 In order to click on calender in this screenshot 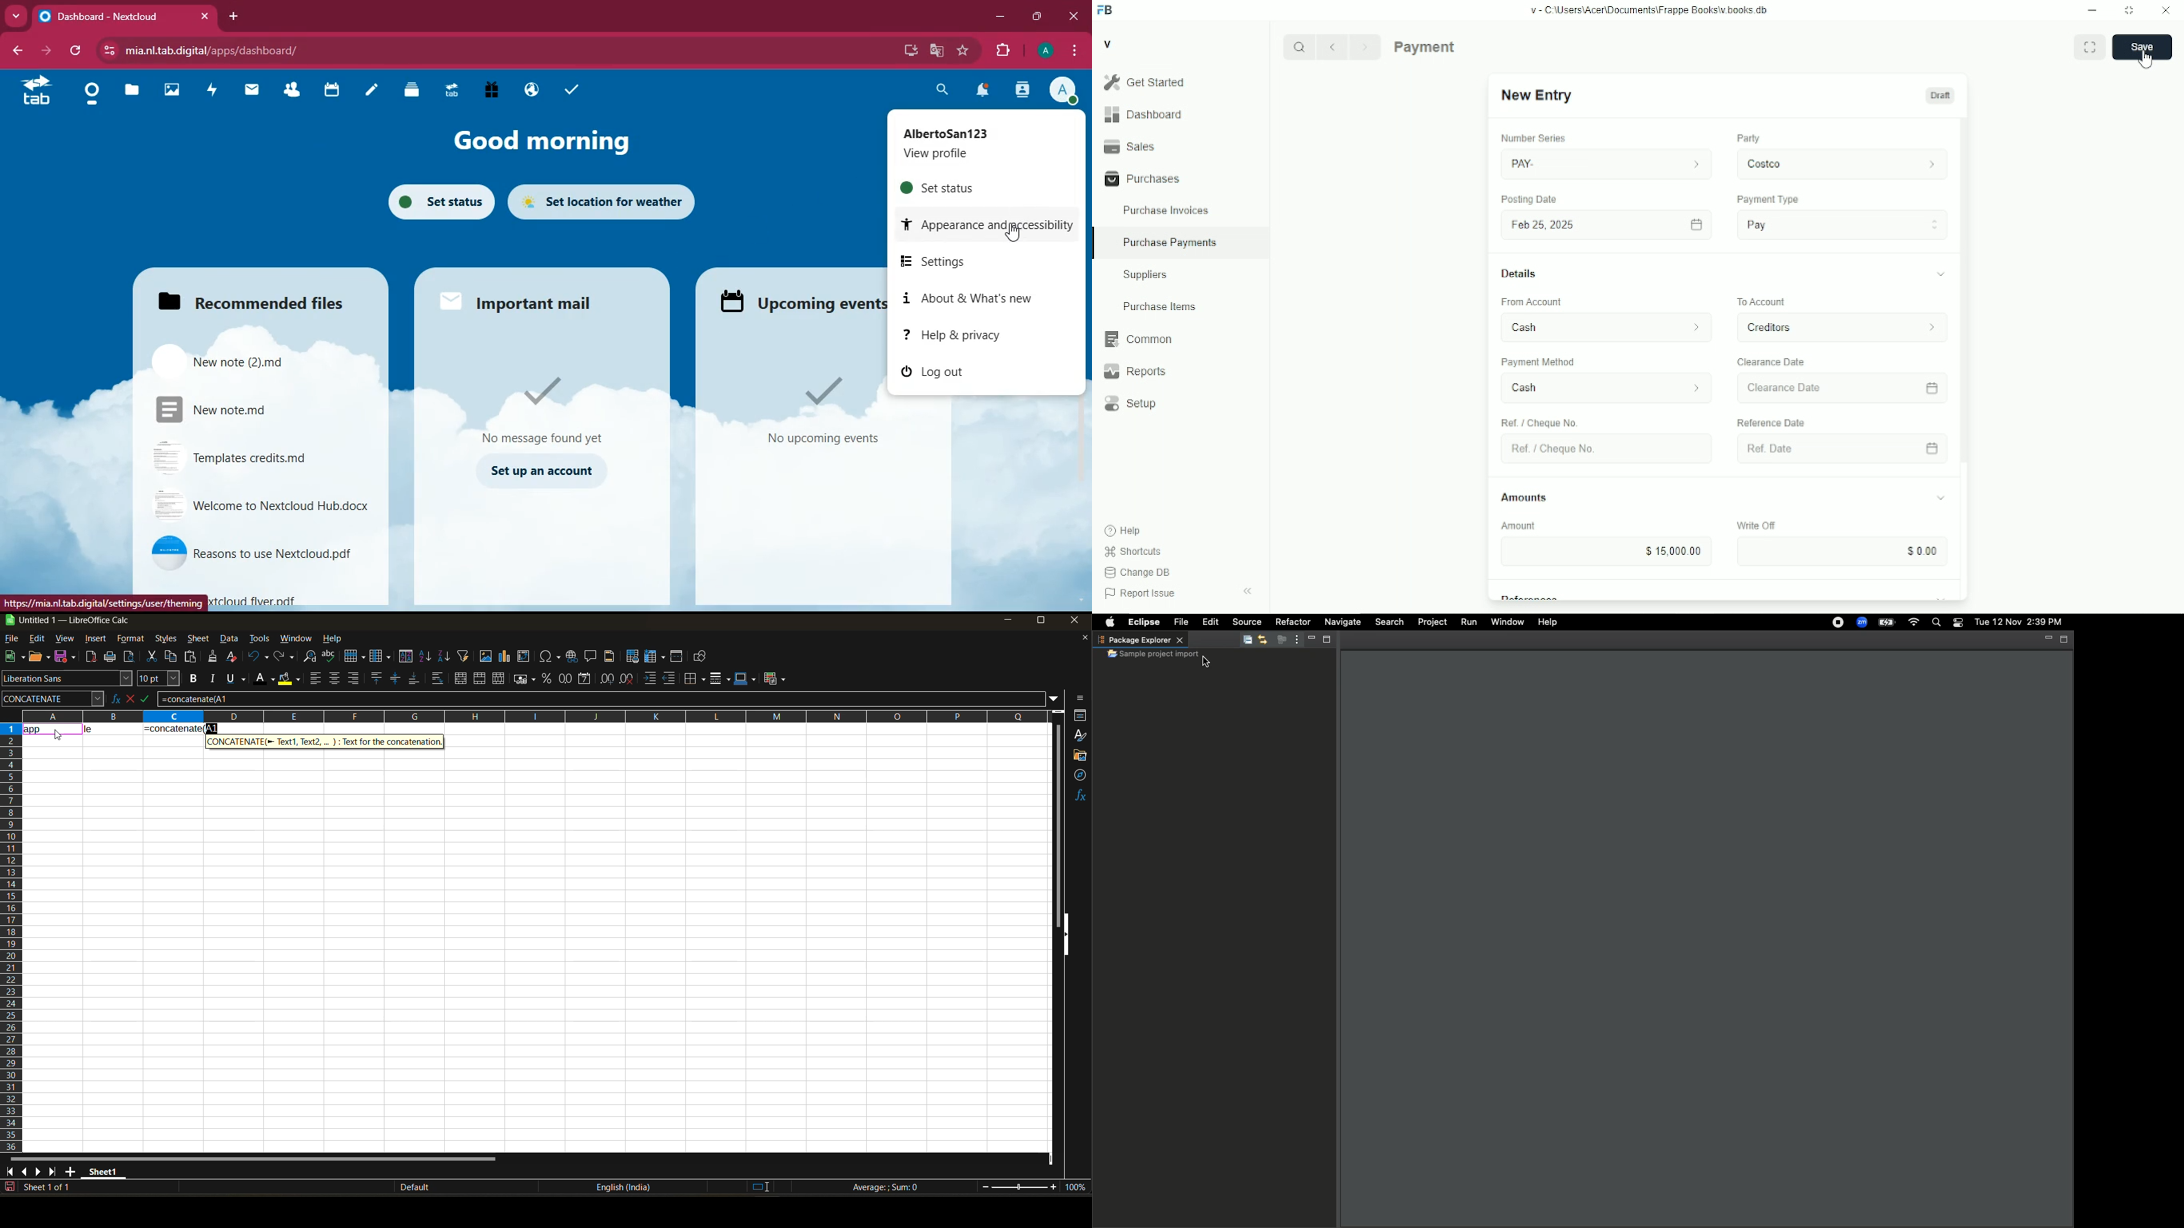, I will do `click(1934, 448)`.